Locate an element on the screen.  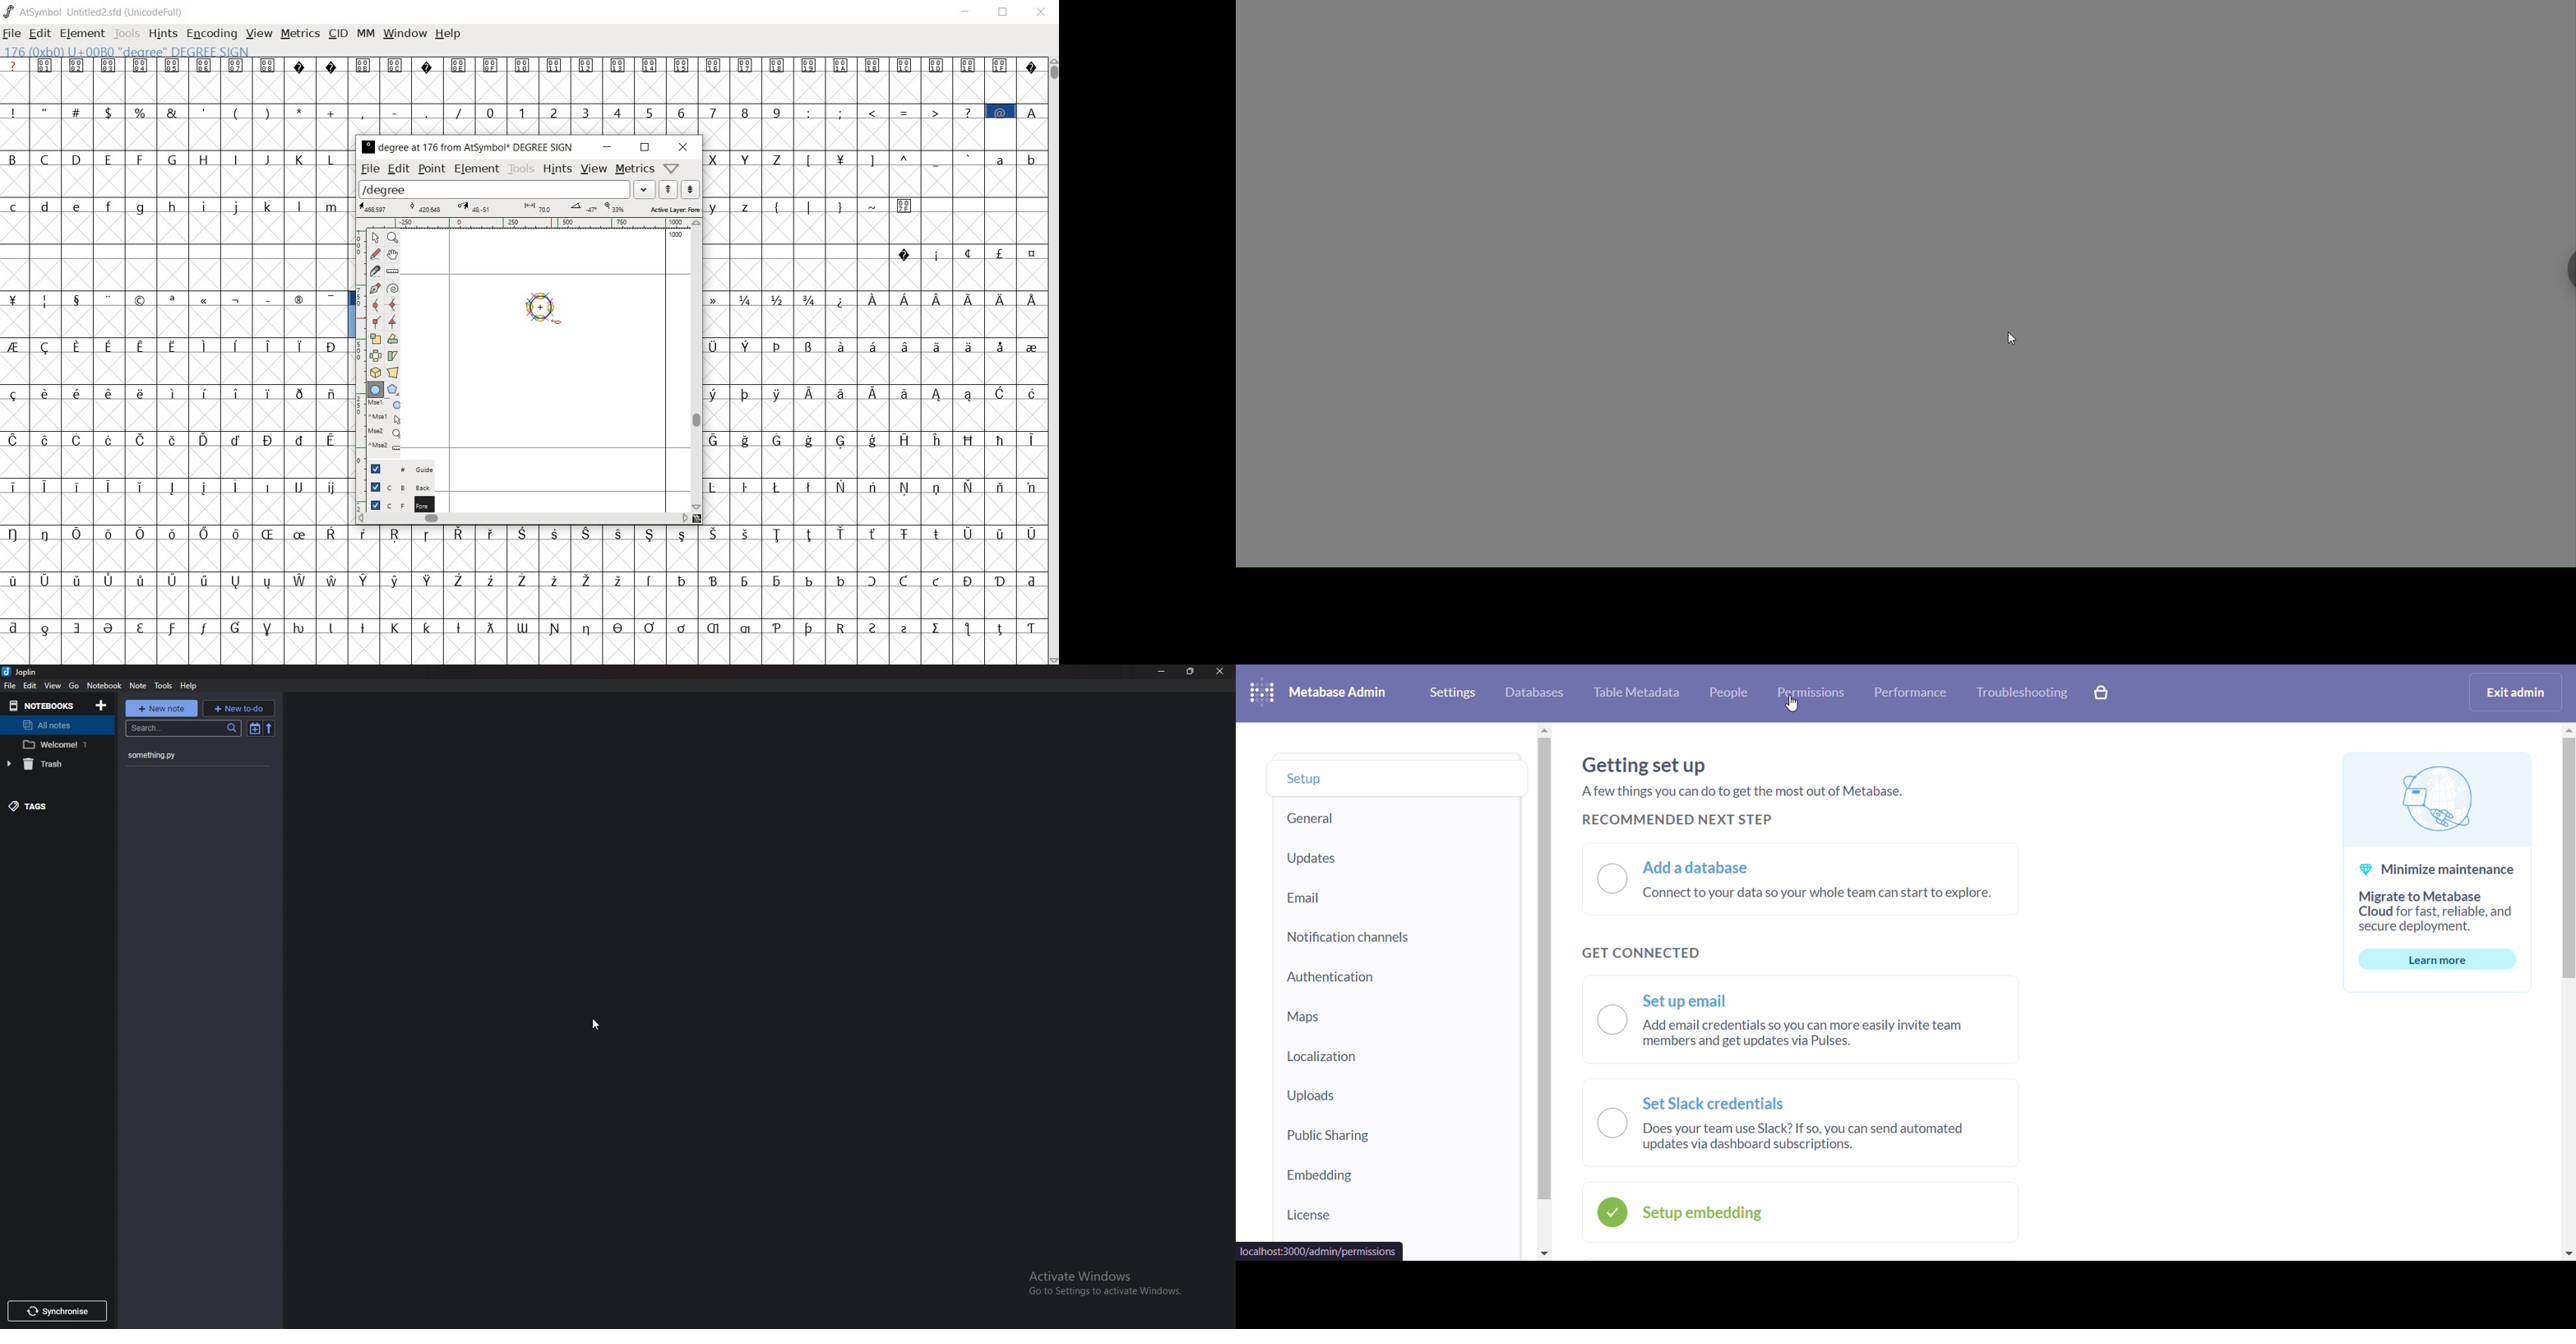
unsupported charters is located at coordinates (1032, 64).